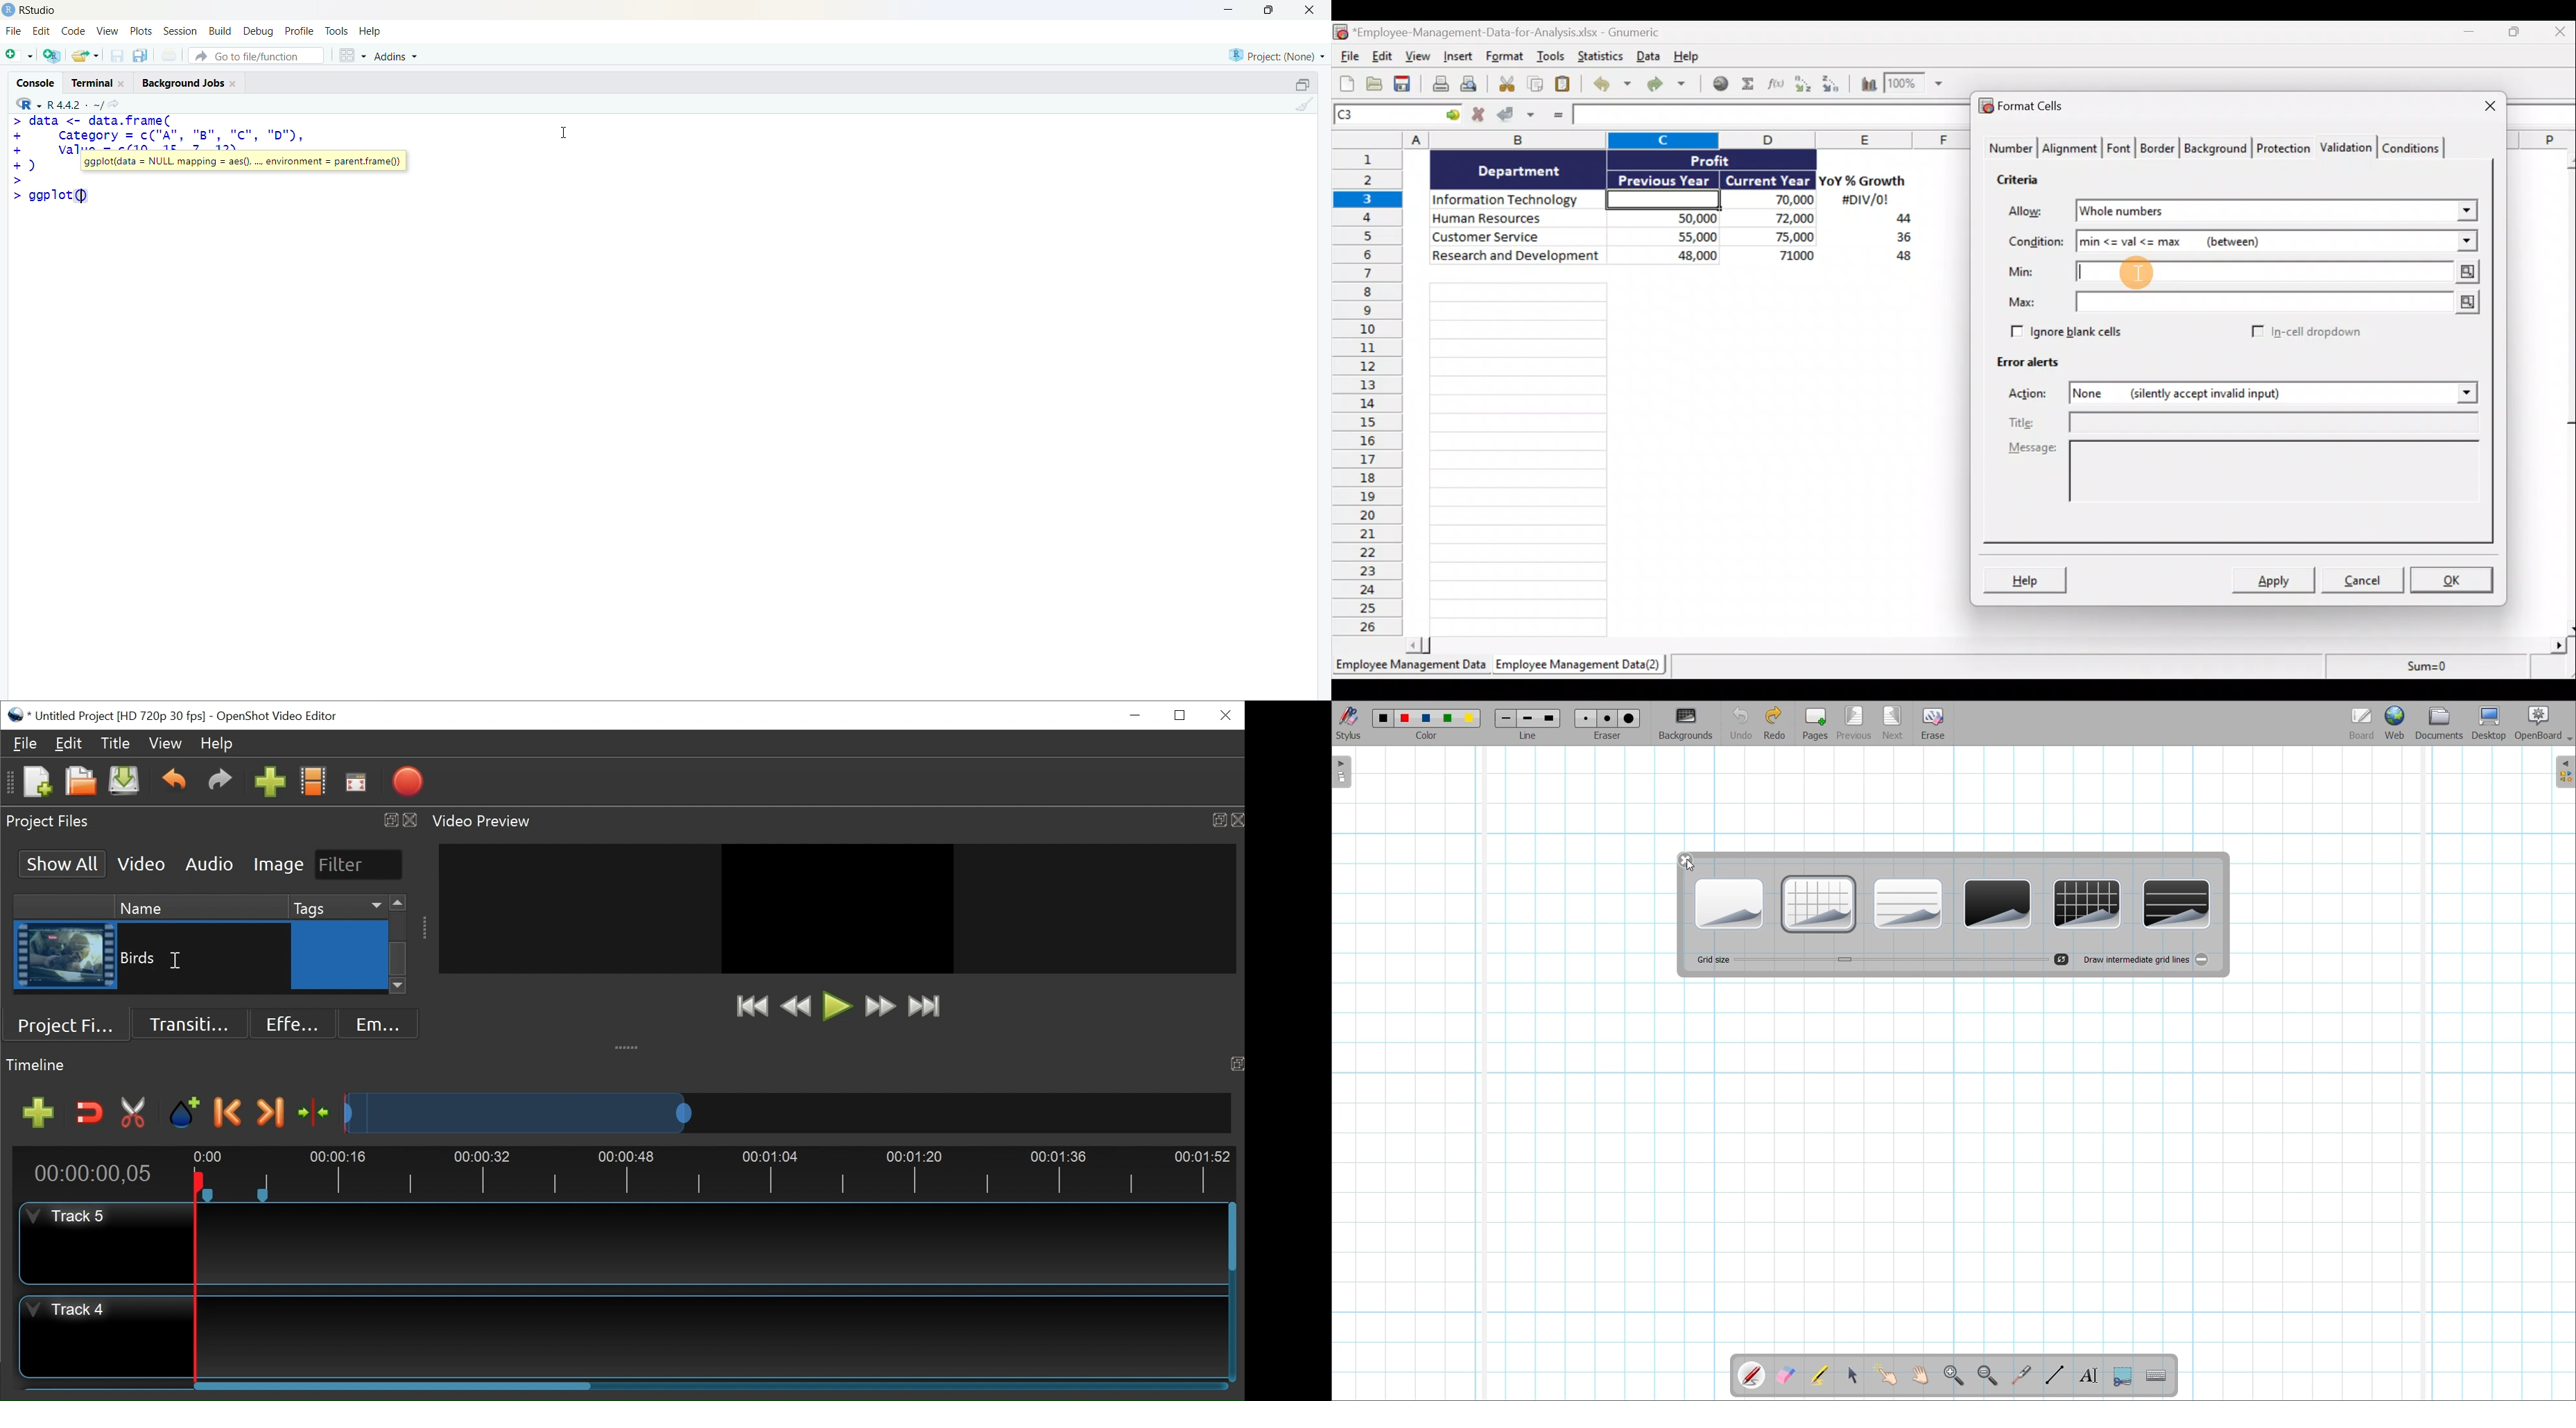  What do you see at coordinates (75, 103) in the screenshot?
I see ` R language version - R 4.4.2` at bounding box center [75, 103].